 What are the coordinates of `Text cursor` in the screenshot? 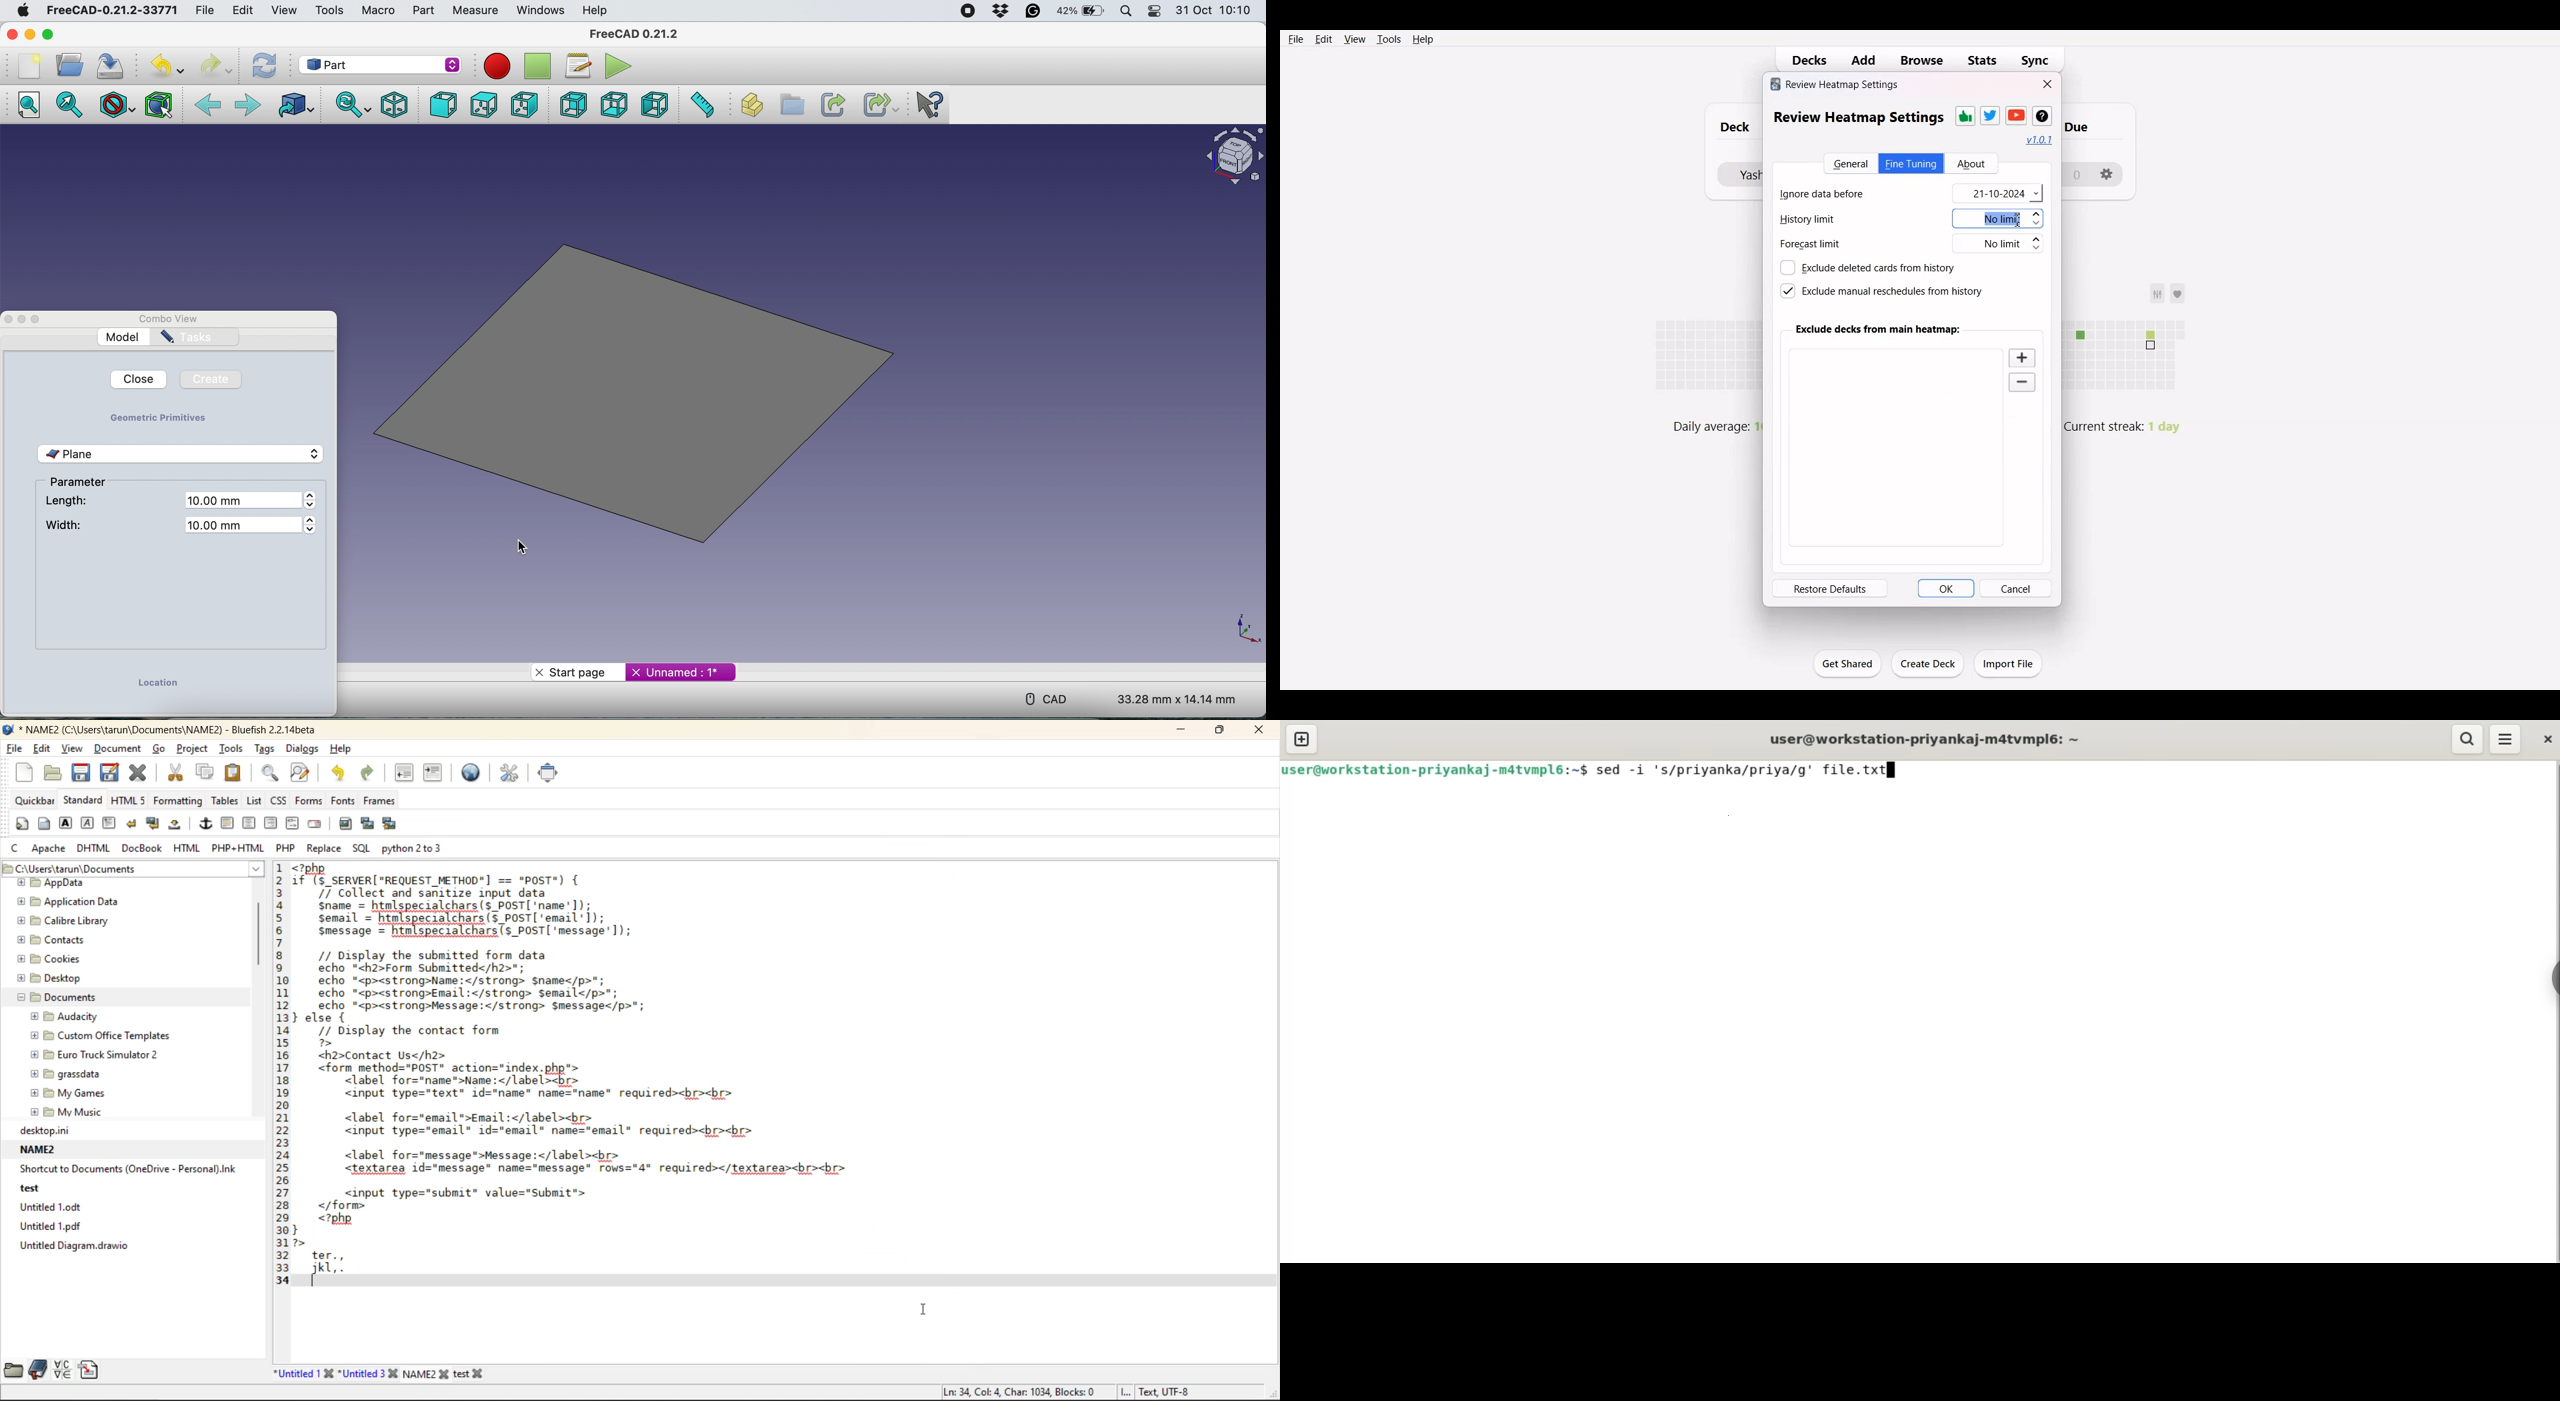 It's located at (2027, 221).